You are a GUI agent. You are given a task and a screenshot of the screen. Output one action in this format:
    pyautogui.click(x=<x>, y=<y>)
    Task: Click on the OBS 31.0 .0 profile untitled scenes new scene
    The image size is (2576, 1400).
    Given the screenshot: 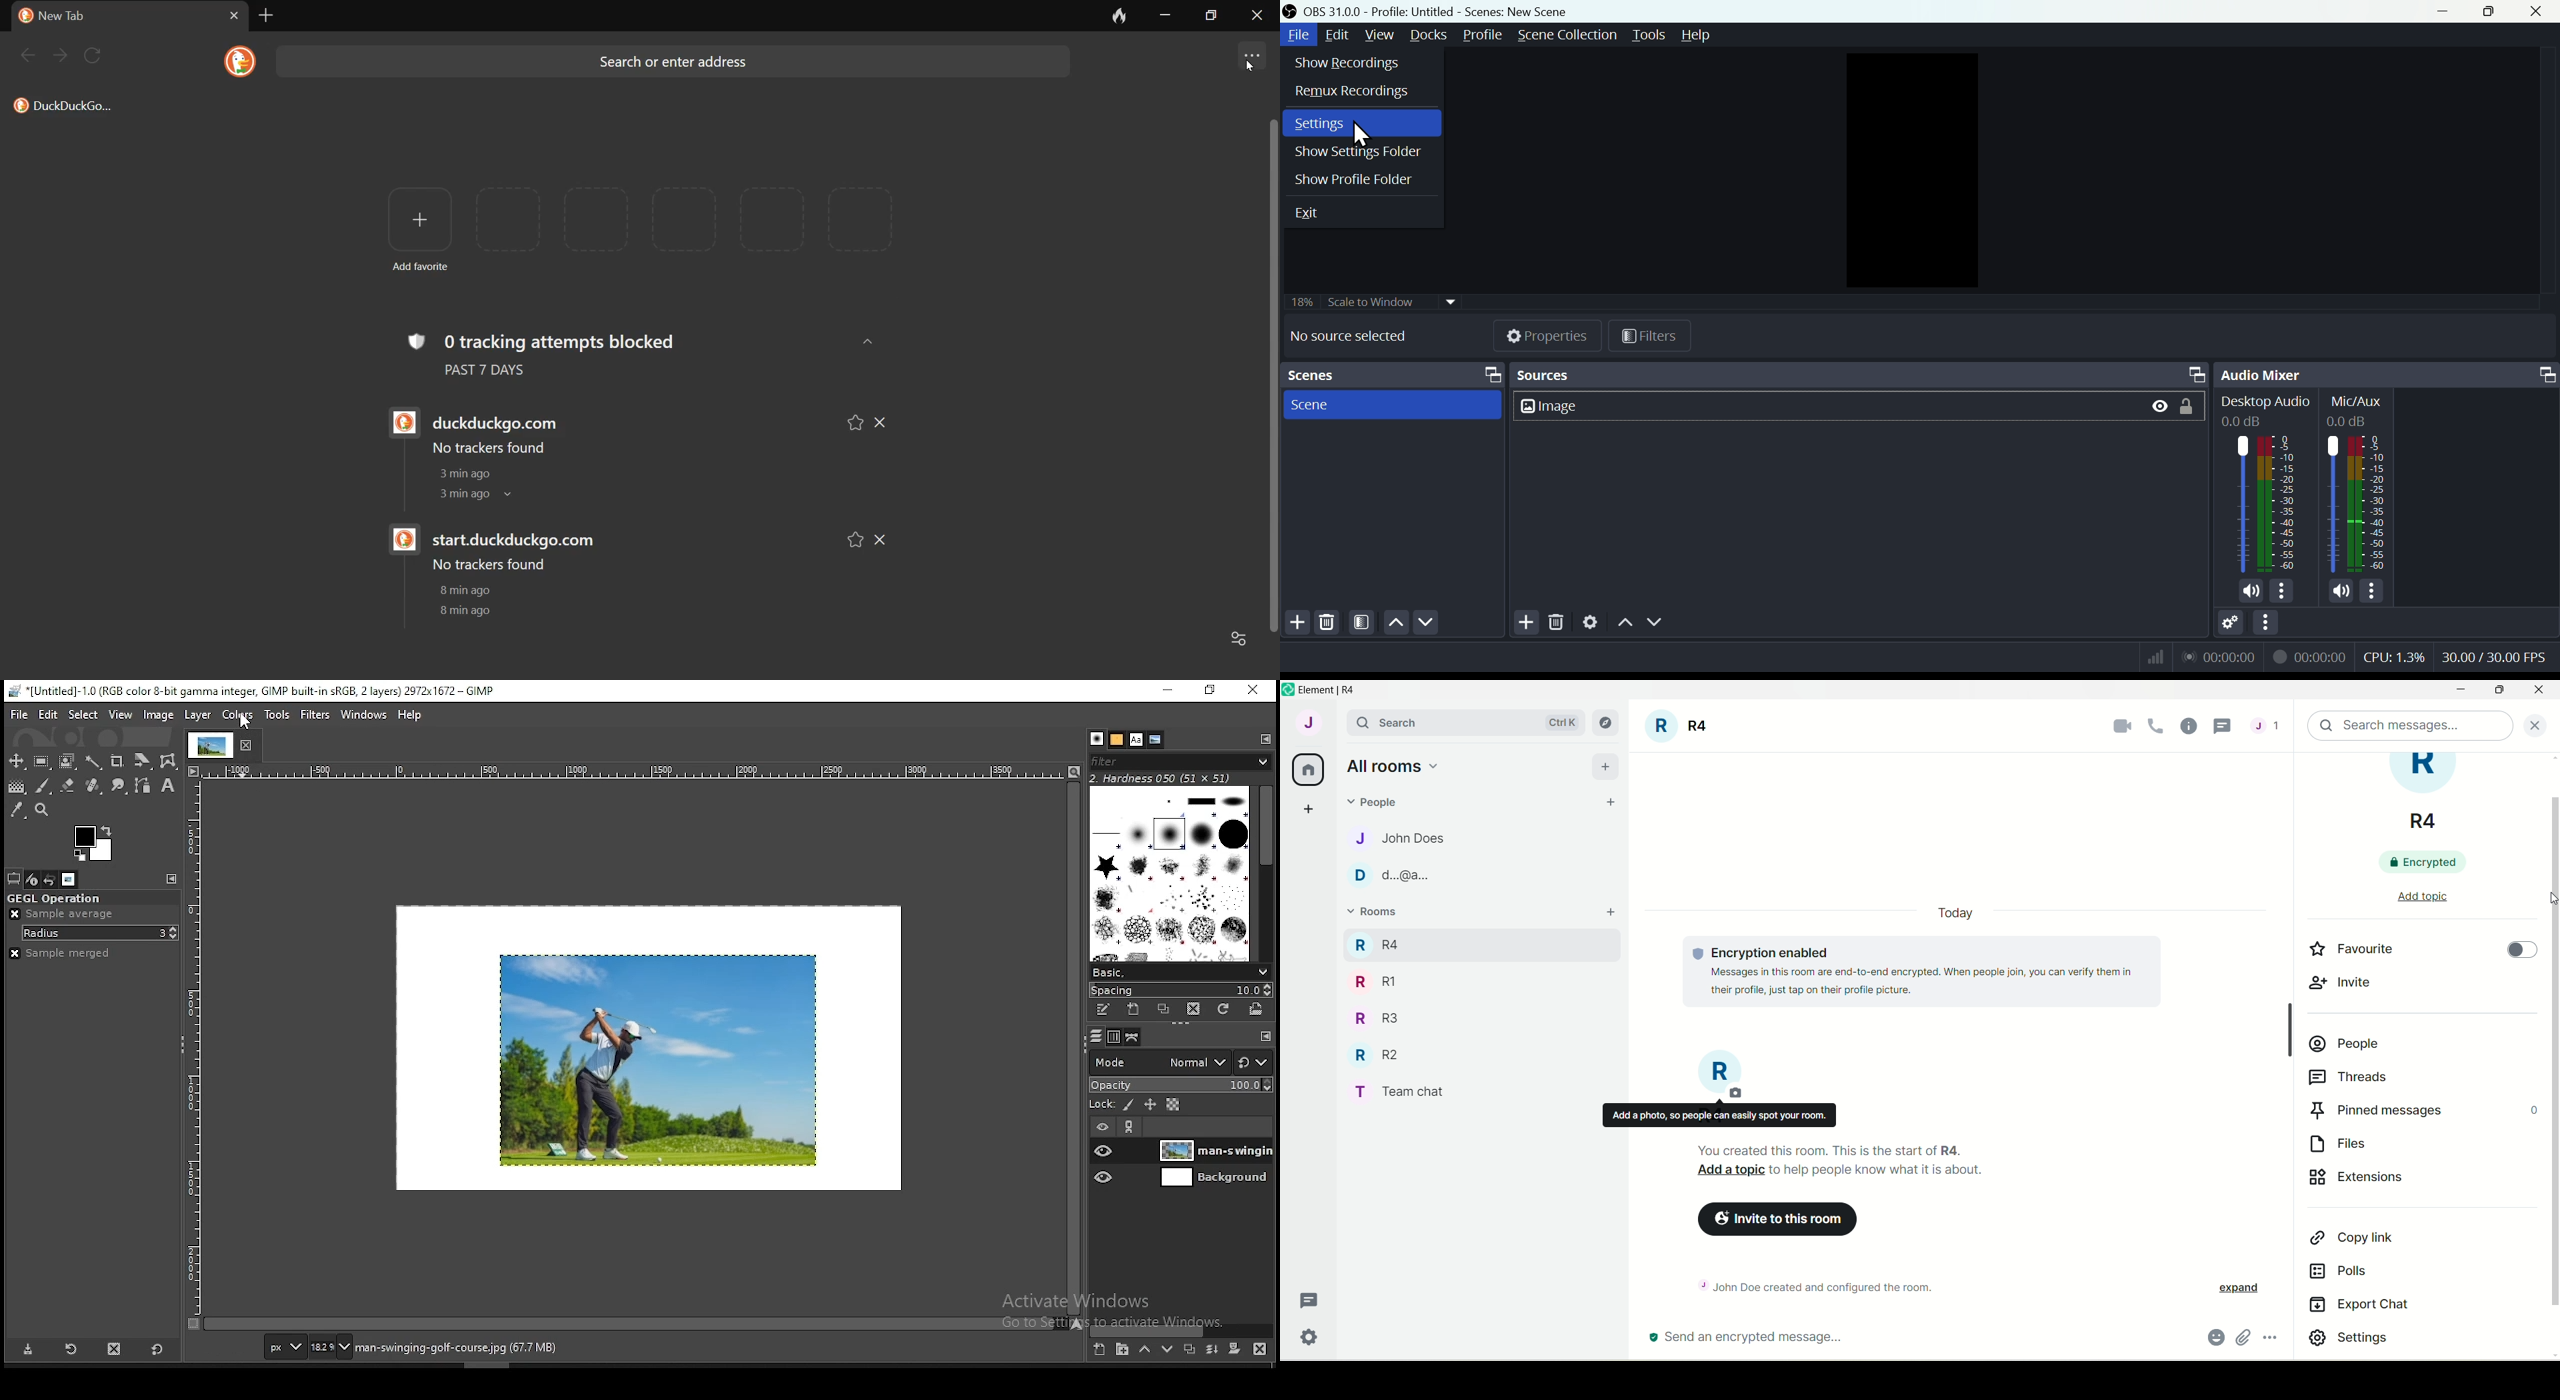 What is the action you would take?
    pyautogui.click(x=1467, y=10)
    